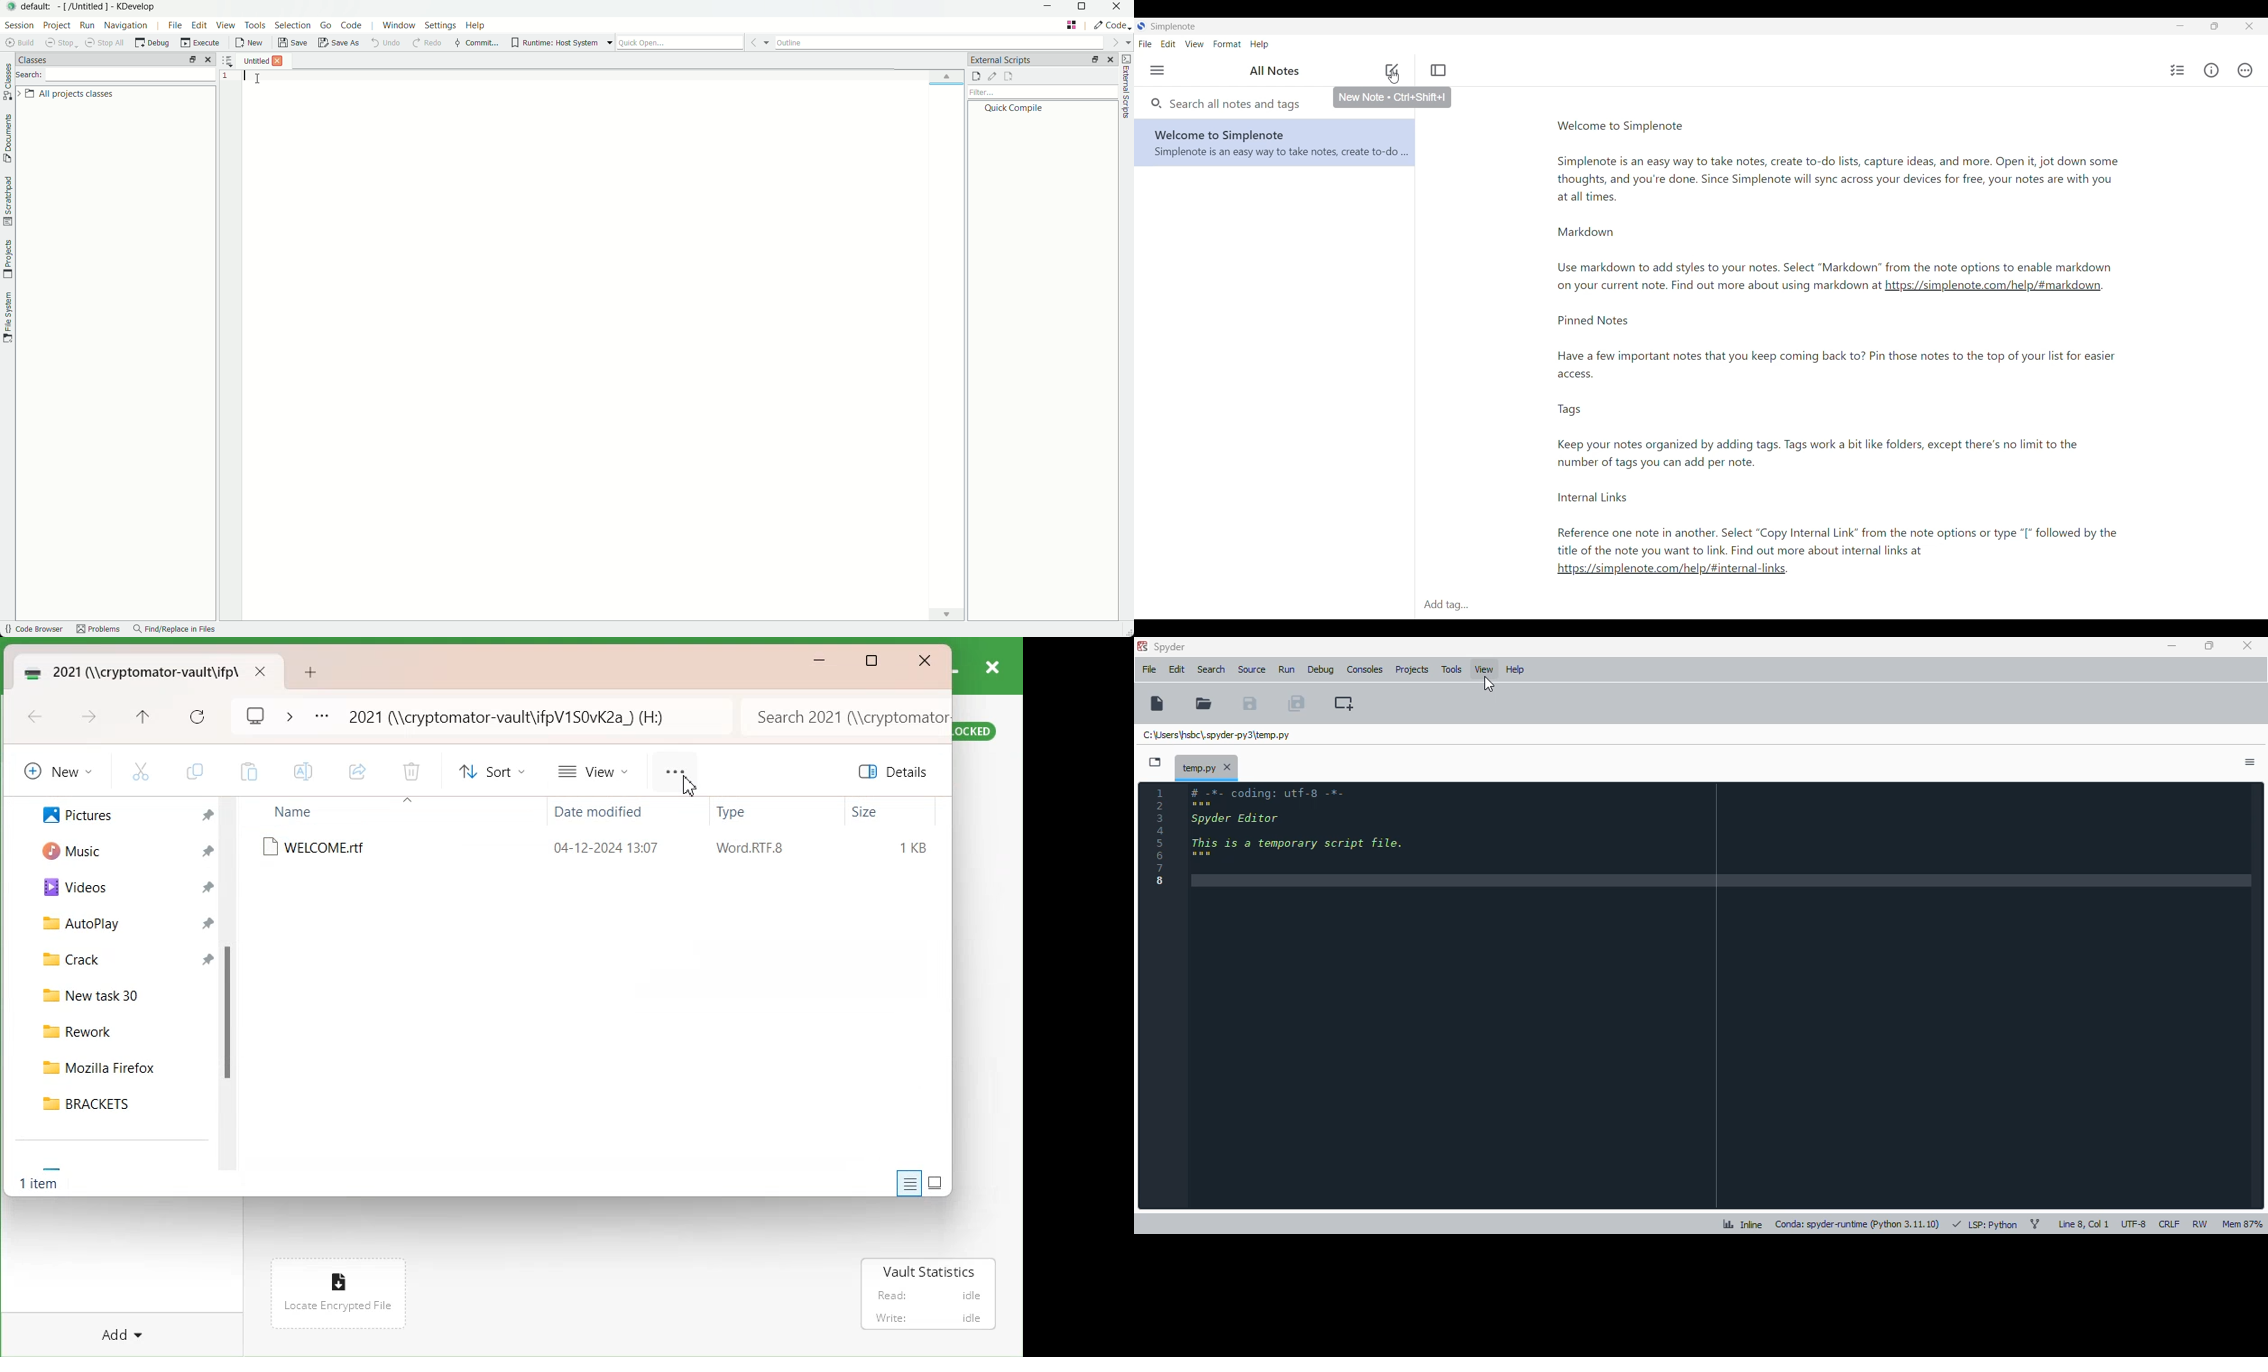 The width and height of the screenshot is (2268, 1372). Describe the element at coordinates (118, 1103) in the screenshot. I see `BRACKETS` at that location.